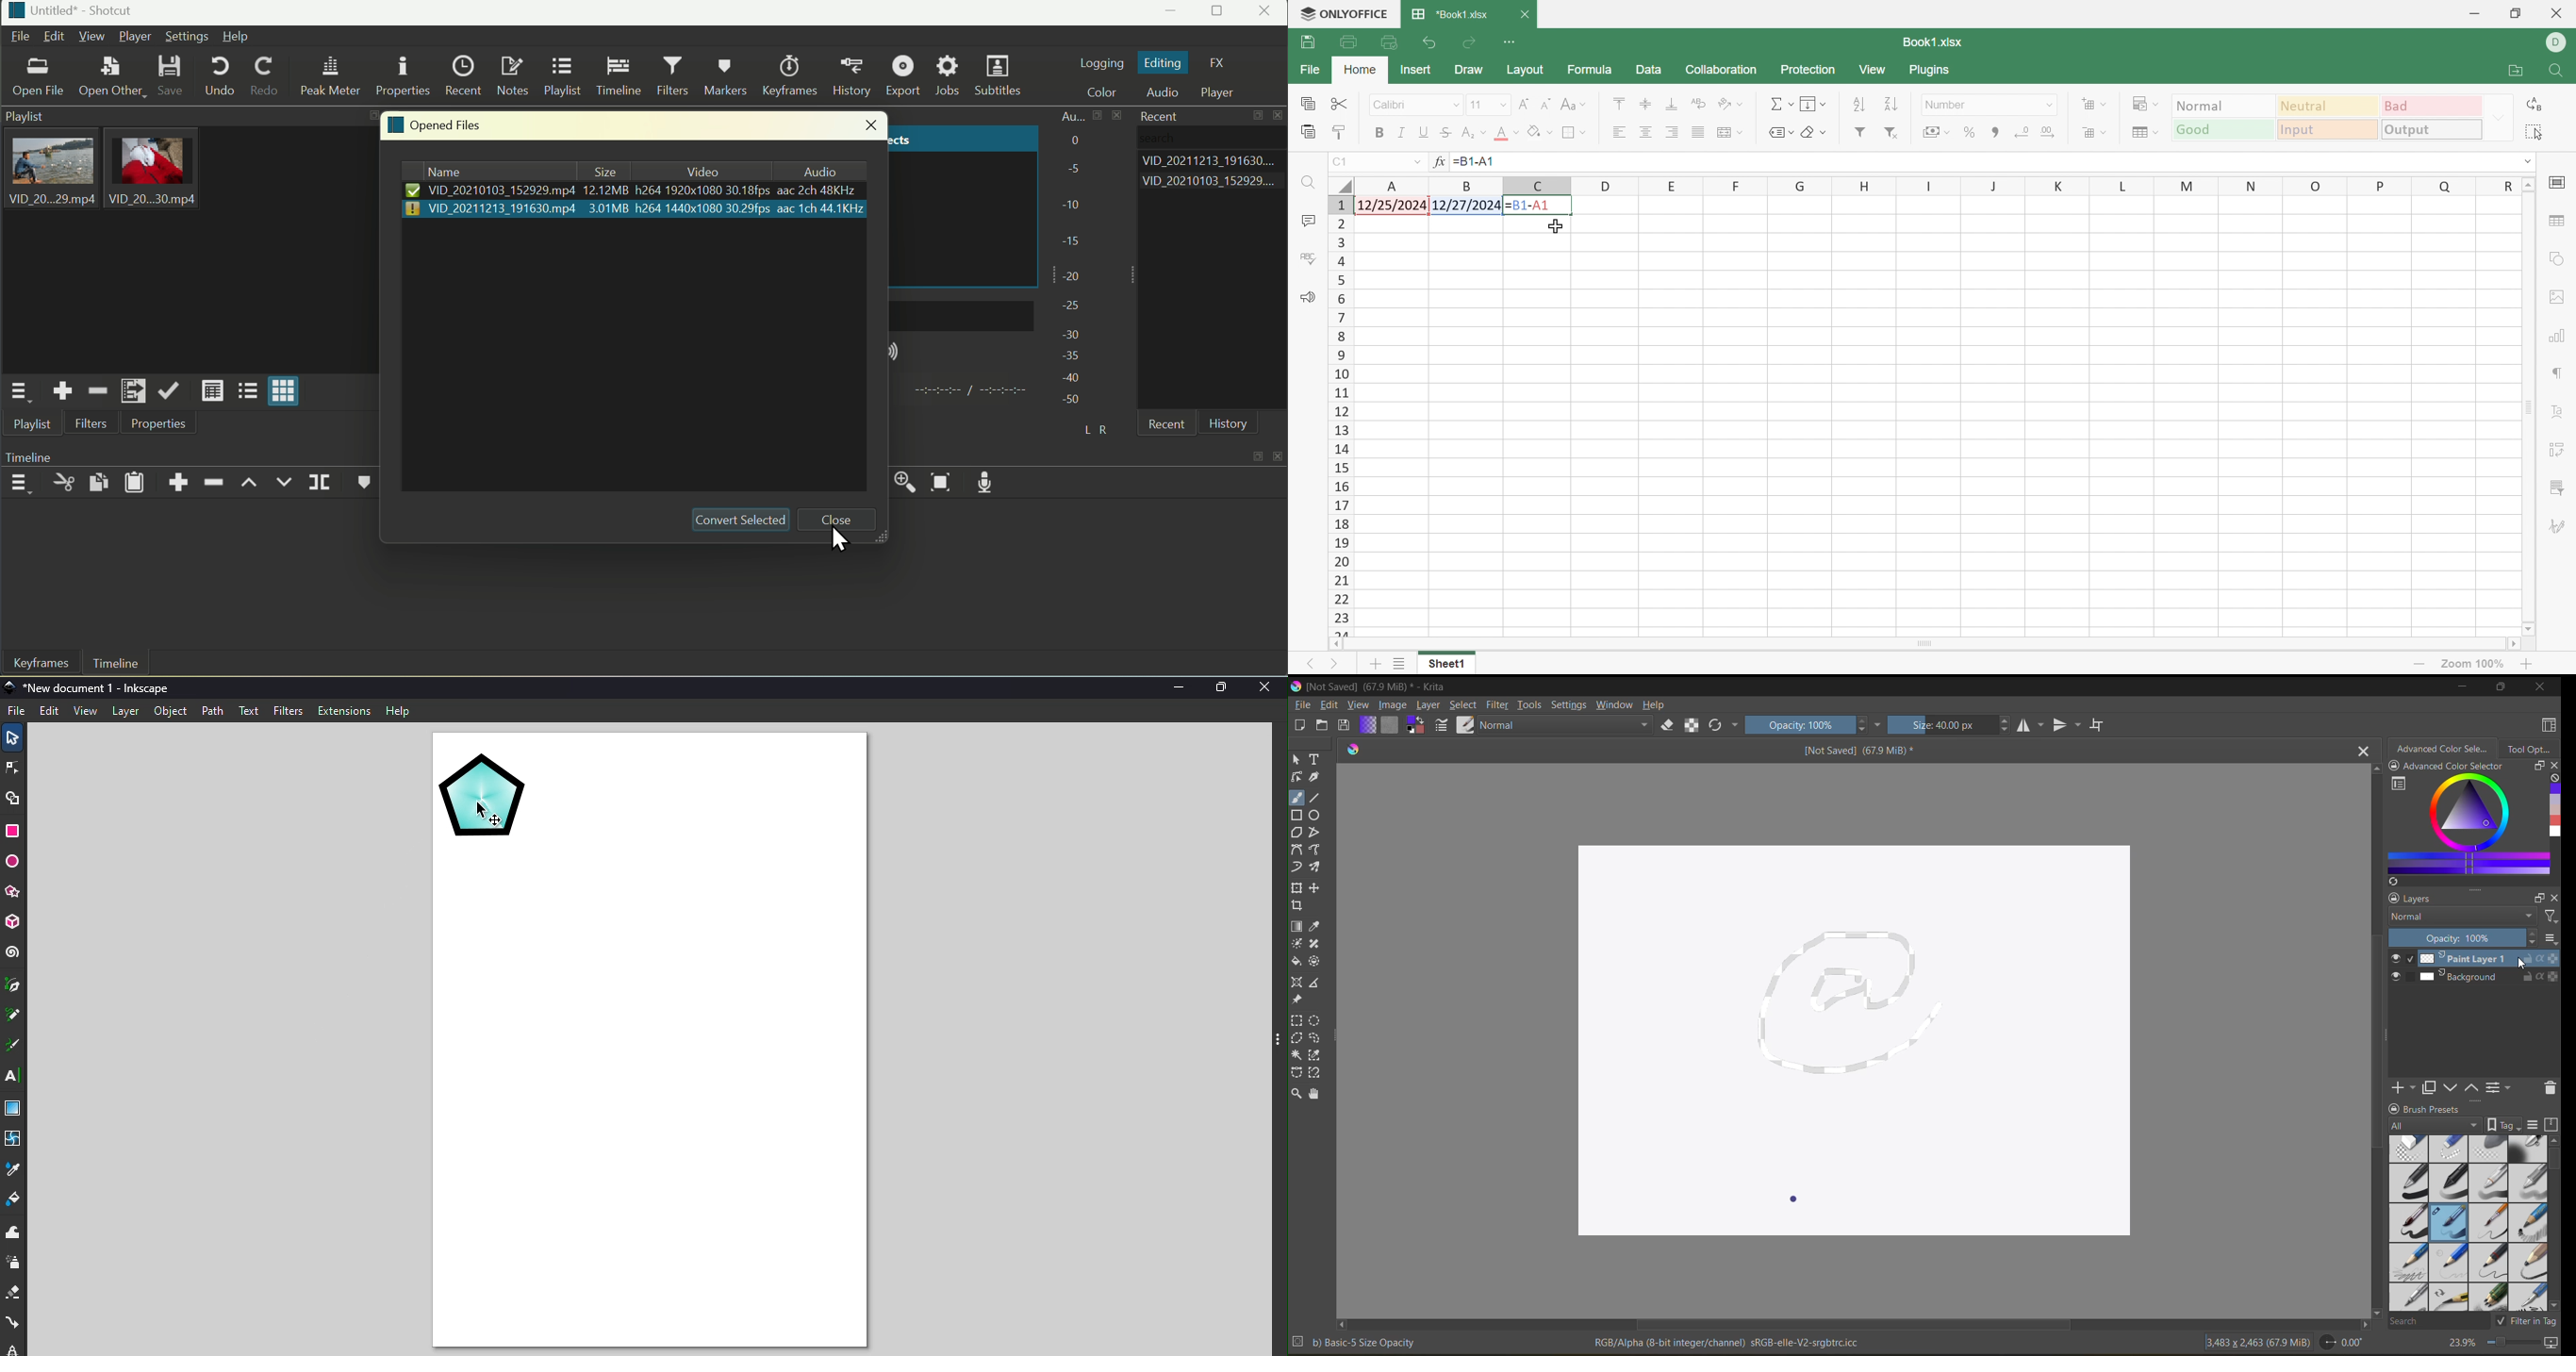 The width and height of the screenshot is (2576, 1372). What do you see at coordinates (1527, 13) in the screenshot?
I see `Close` at bounding box center [1527, 13].